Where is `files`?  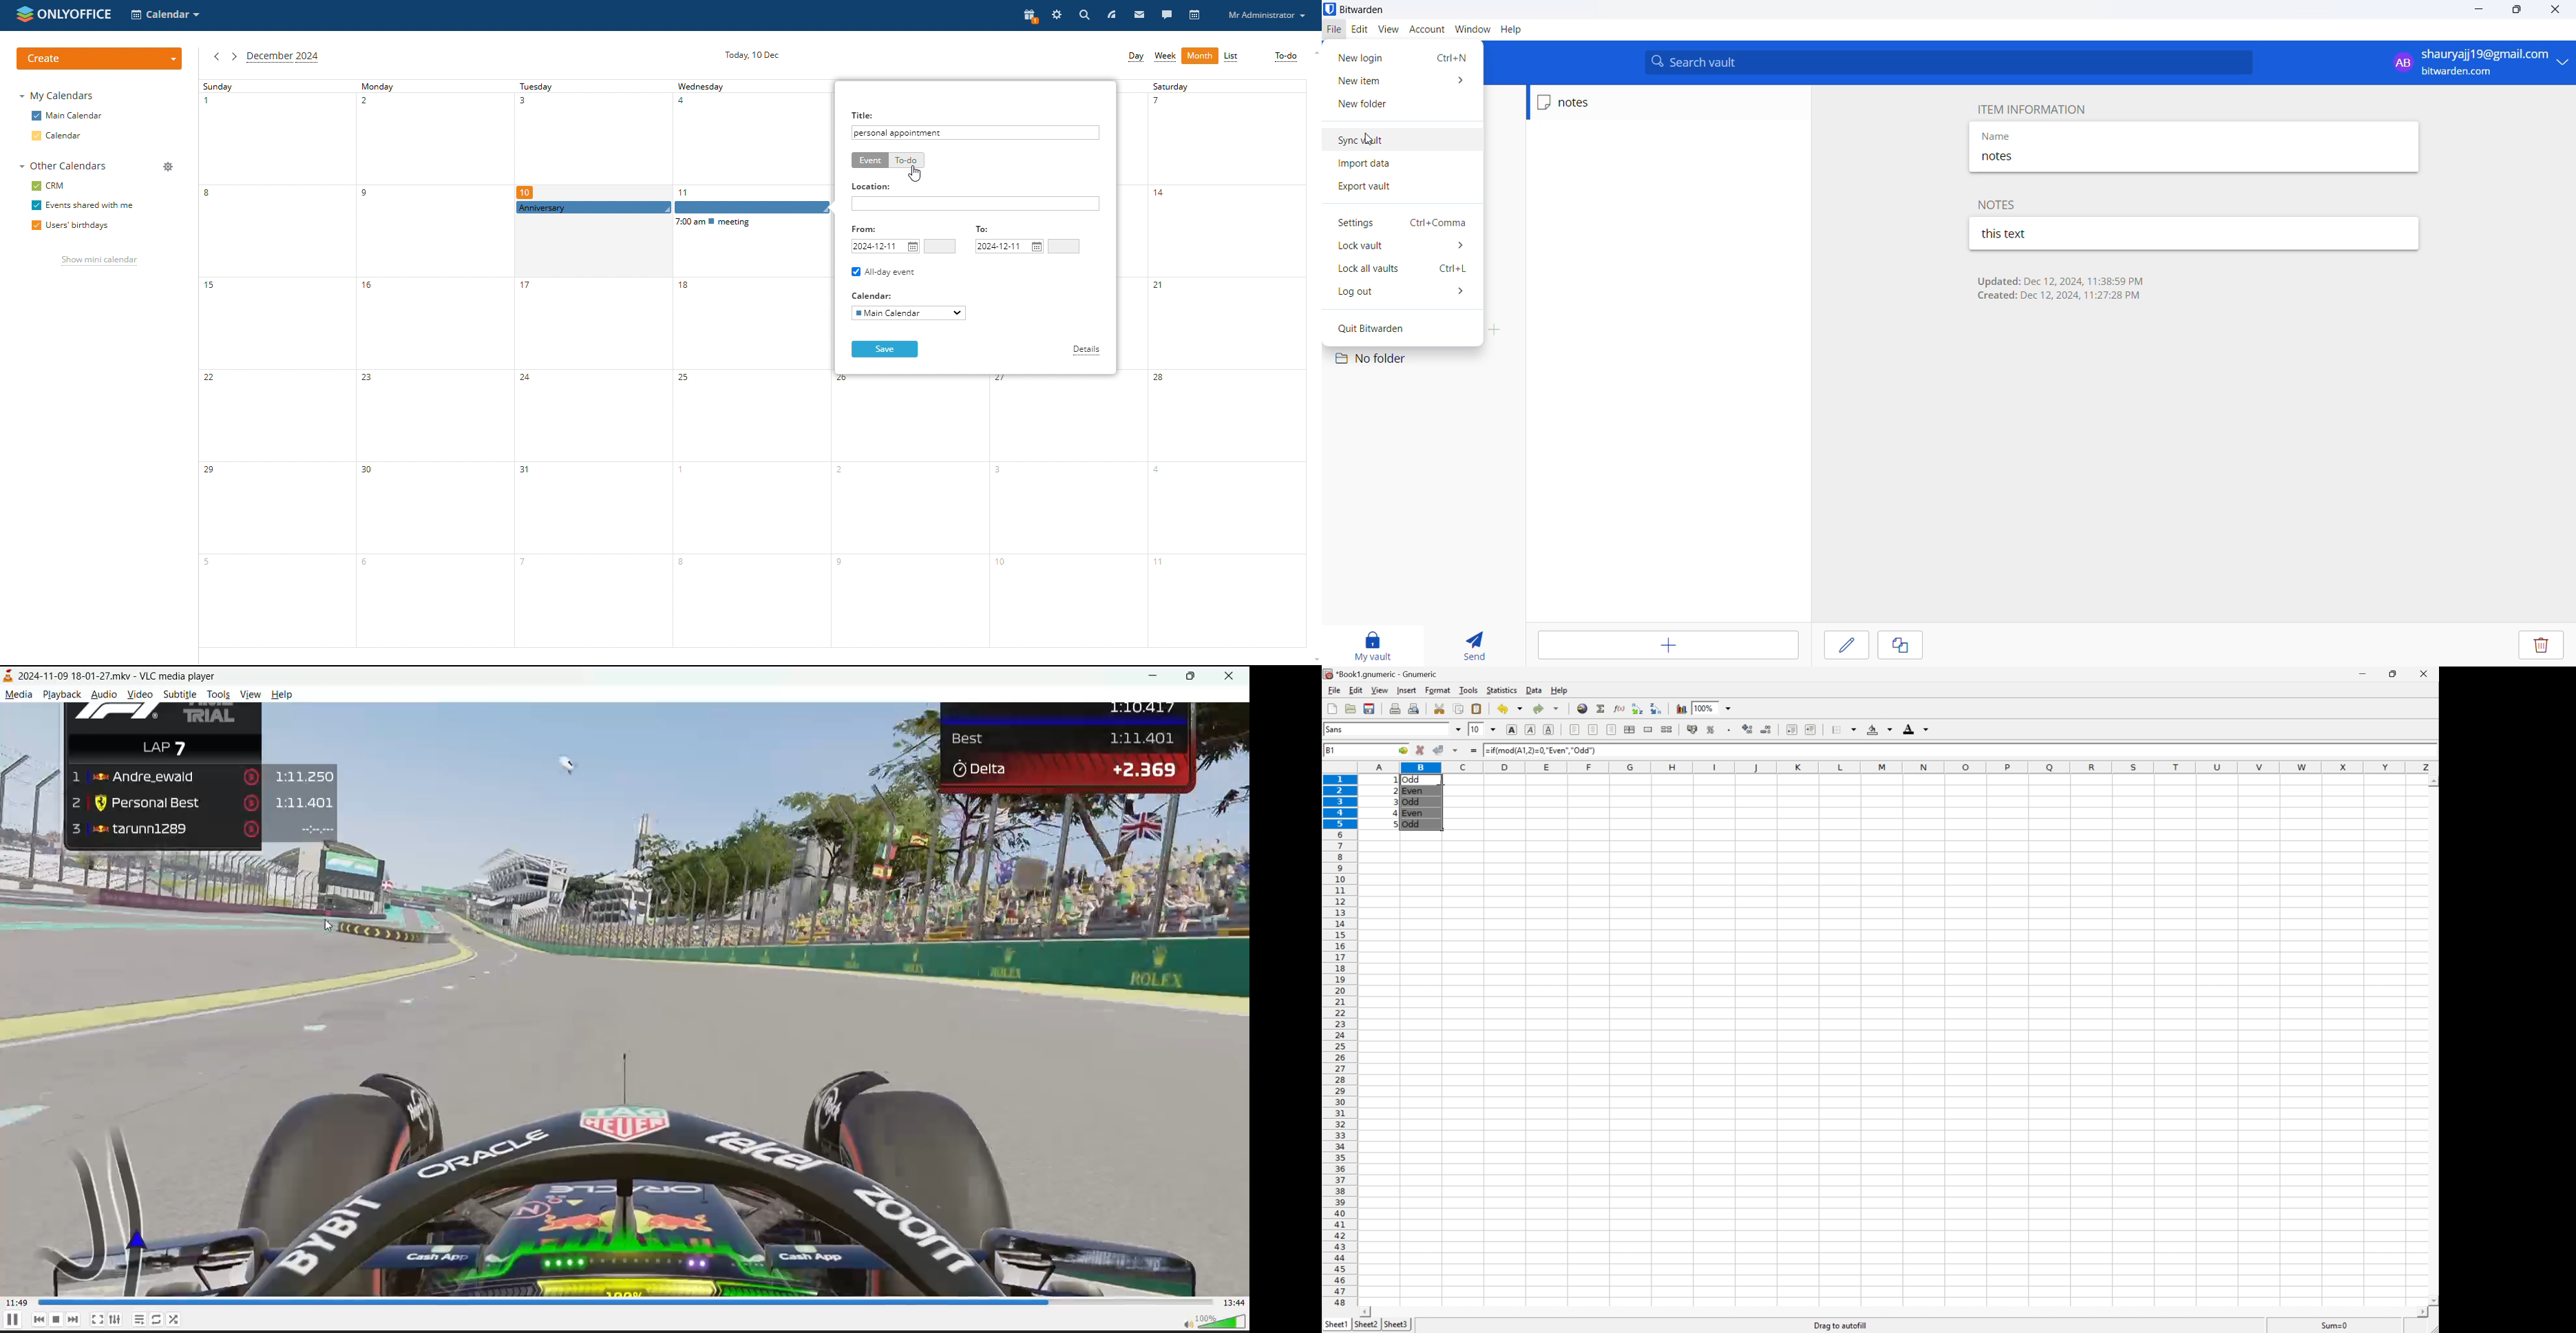 files is located at coordinates (1331, 28).